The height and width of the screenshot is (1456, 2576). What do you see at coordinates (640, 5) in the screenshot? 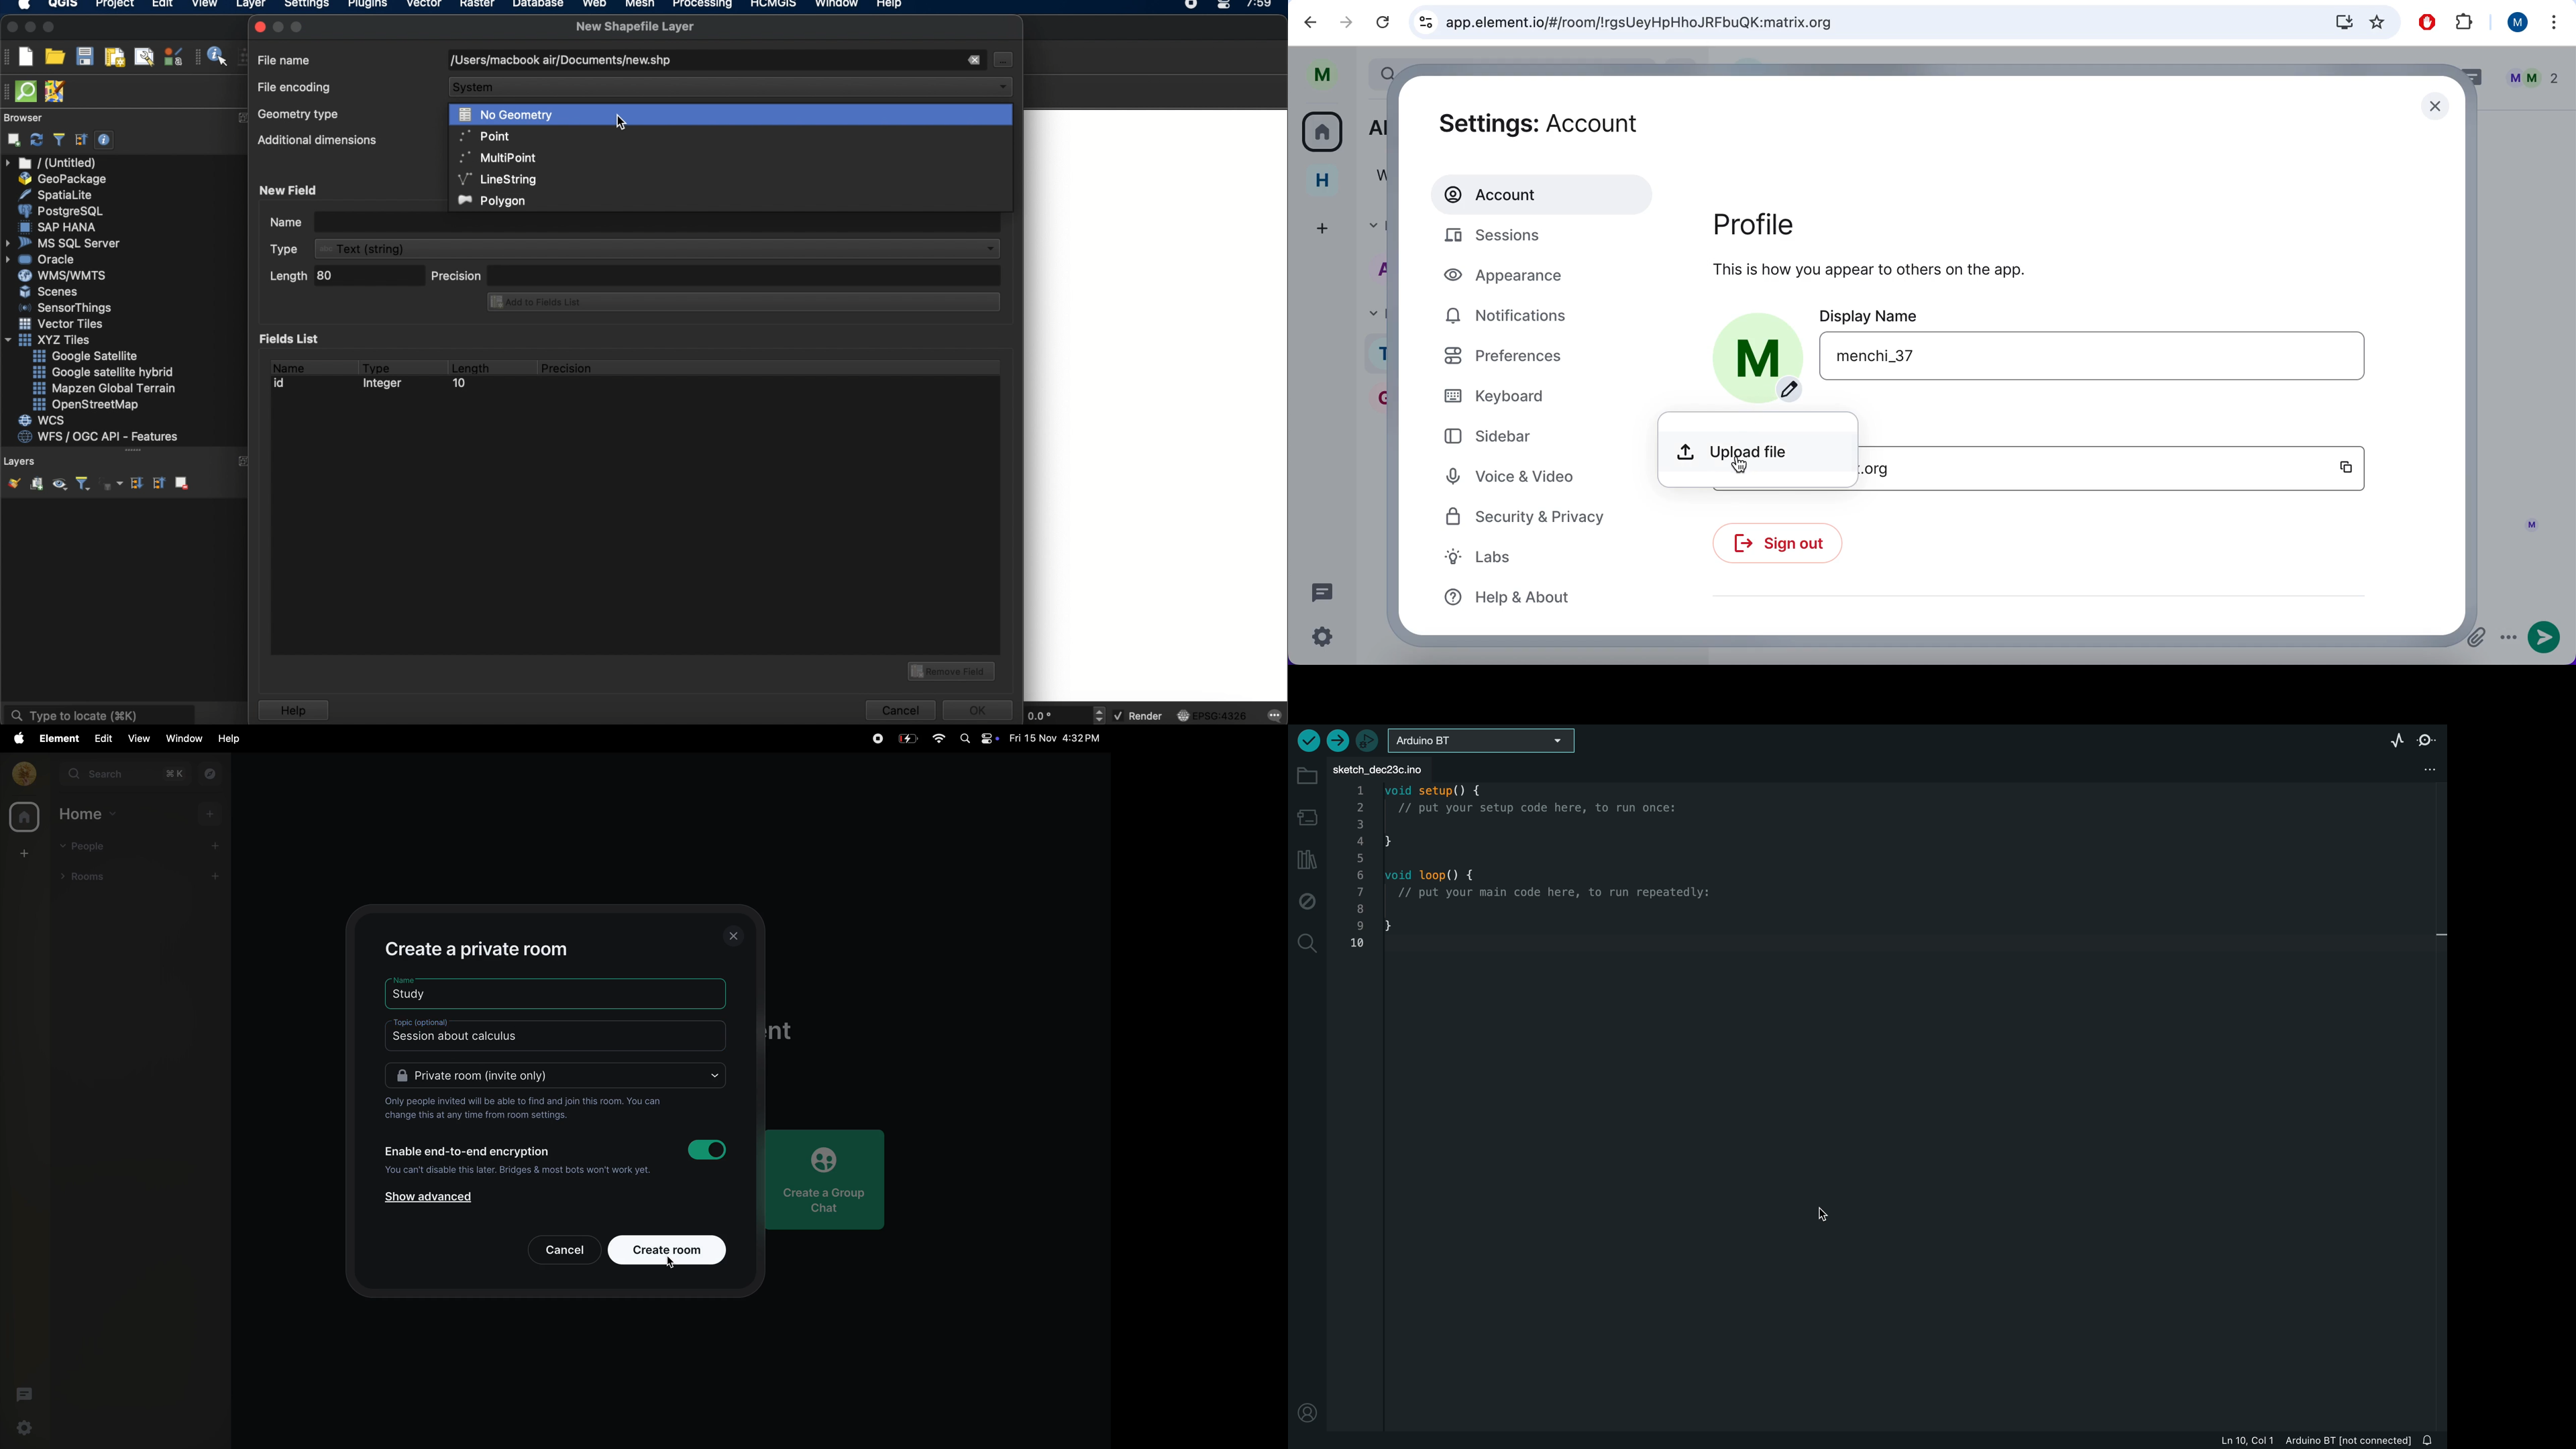
I see `mesh` at bounding box center [640, 5].